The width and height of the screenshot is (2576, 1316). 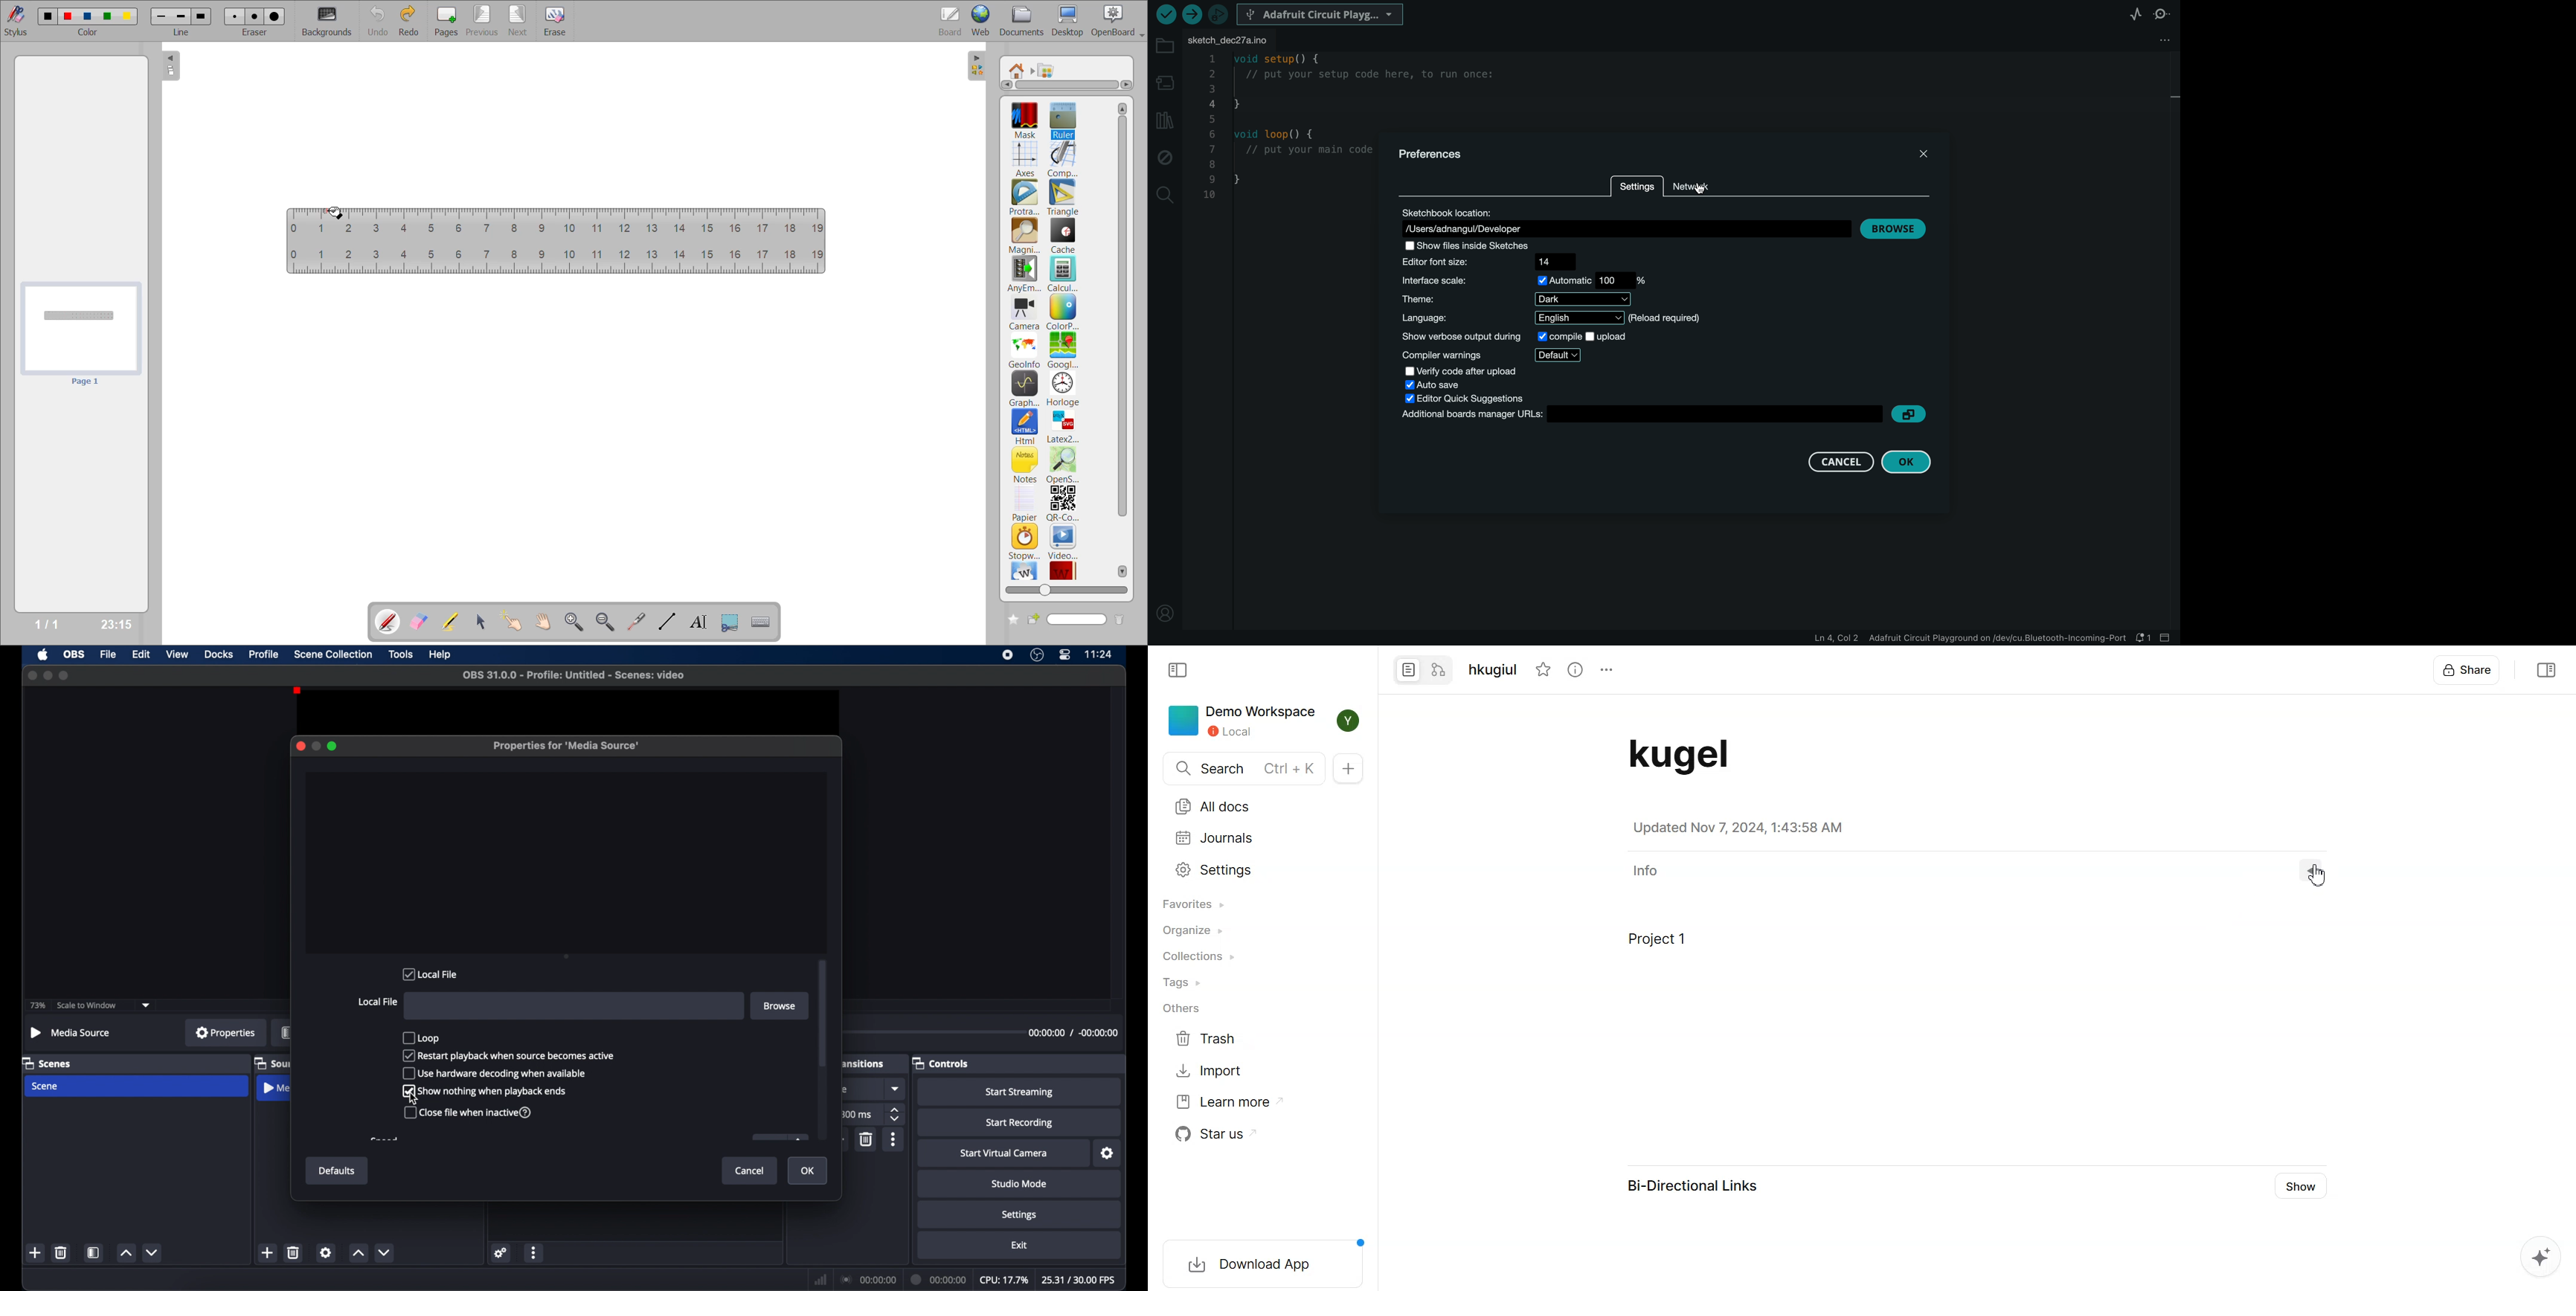 What do you see at coordinates (750, 1170) in the screenshot?
I see `cancel` at bounding box center [750, 1170].